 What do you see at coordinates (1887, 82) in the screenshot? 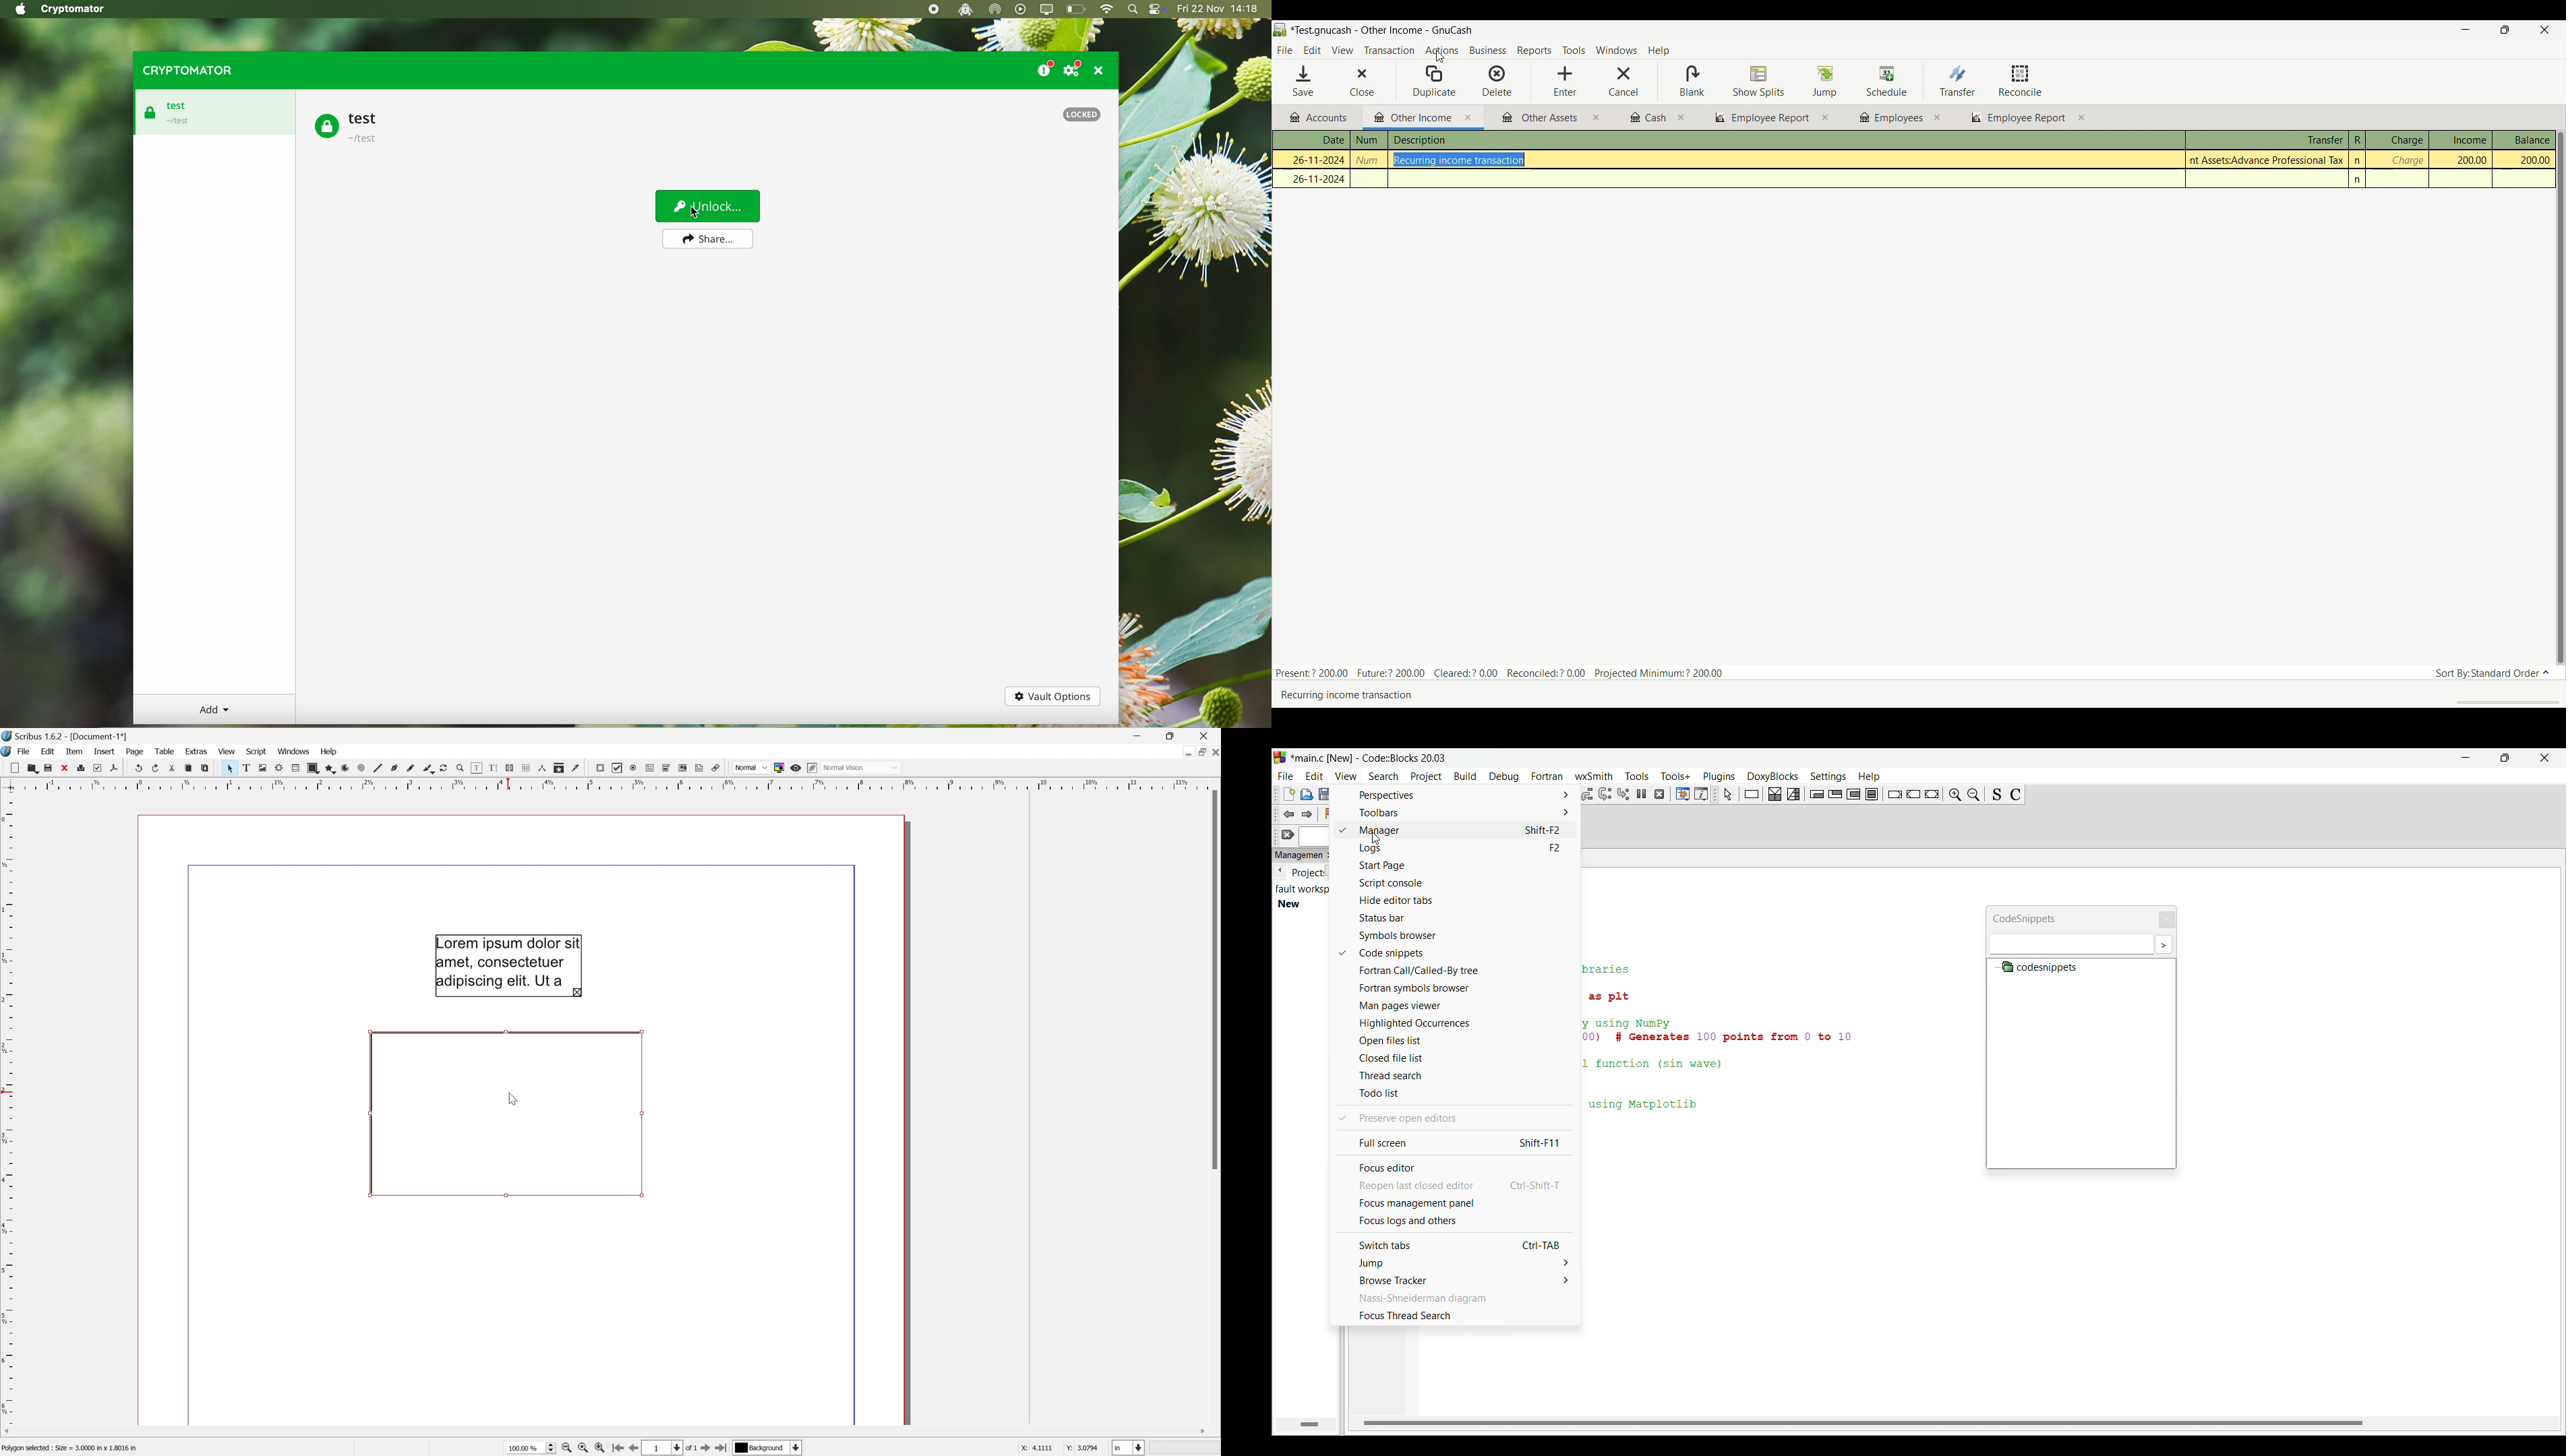
I see `Schedule highlighted after selection by cursor` at bounding box center [1887, 82].